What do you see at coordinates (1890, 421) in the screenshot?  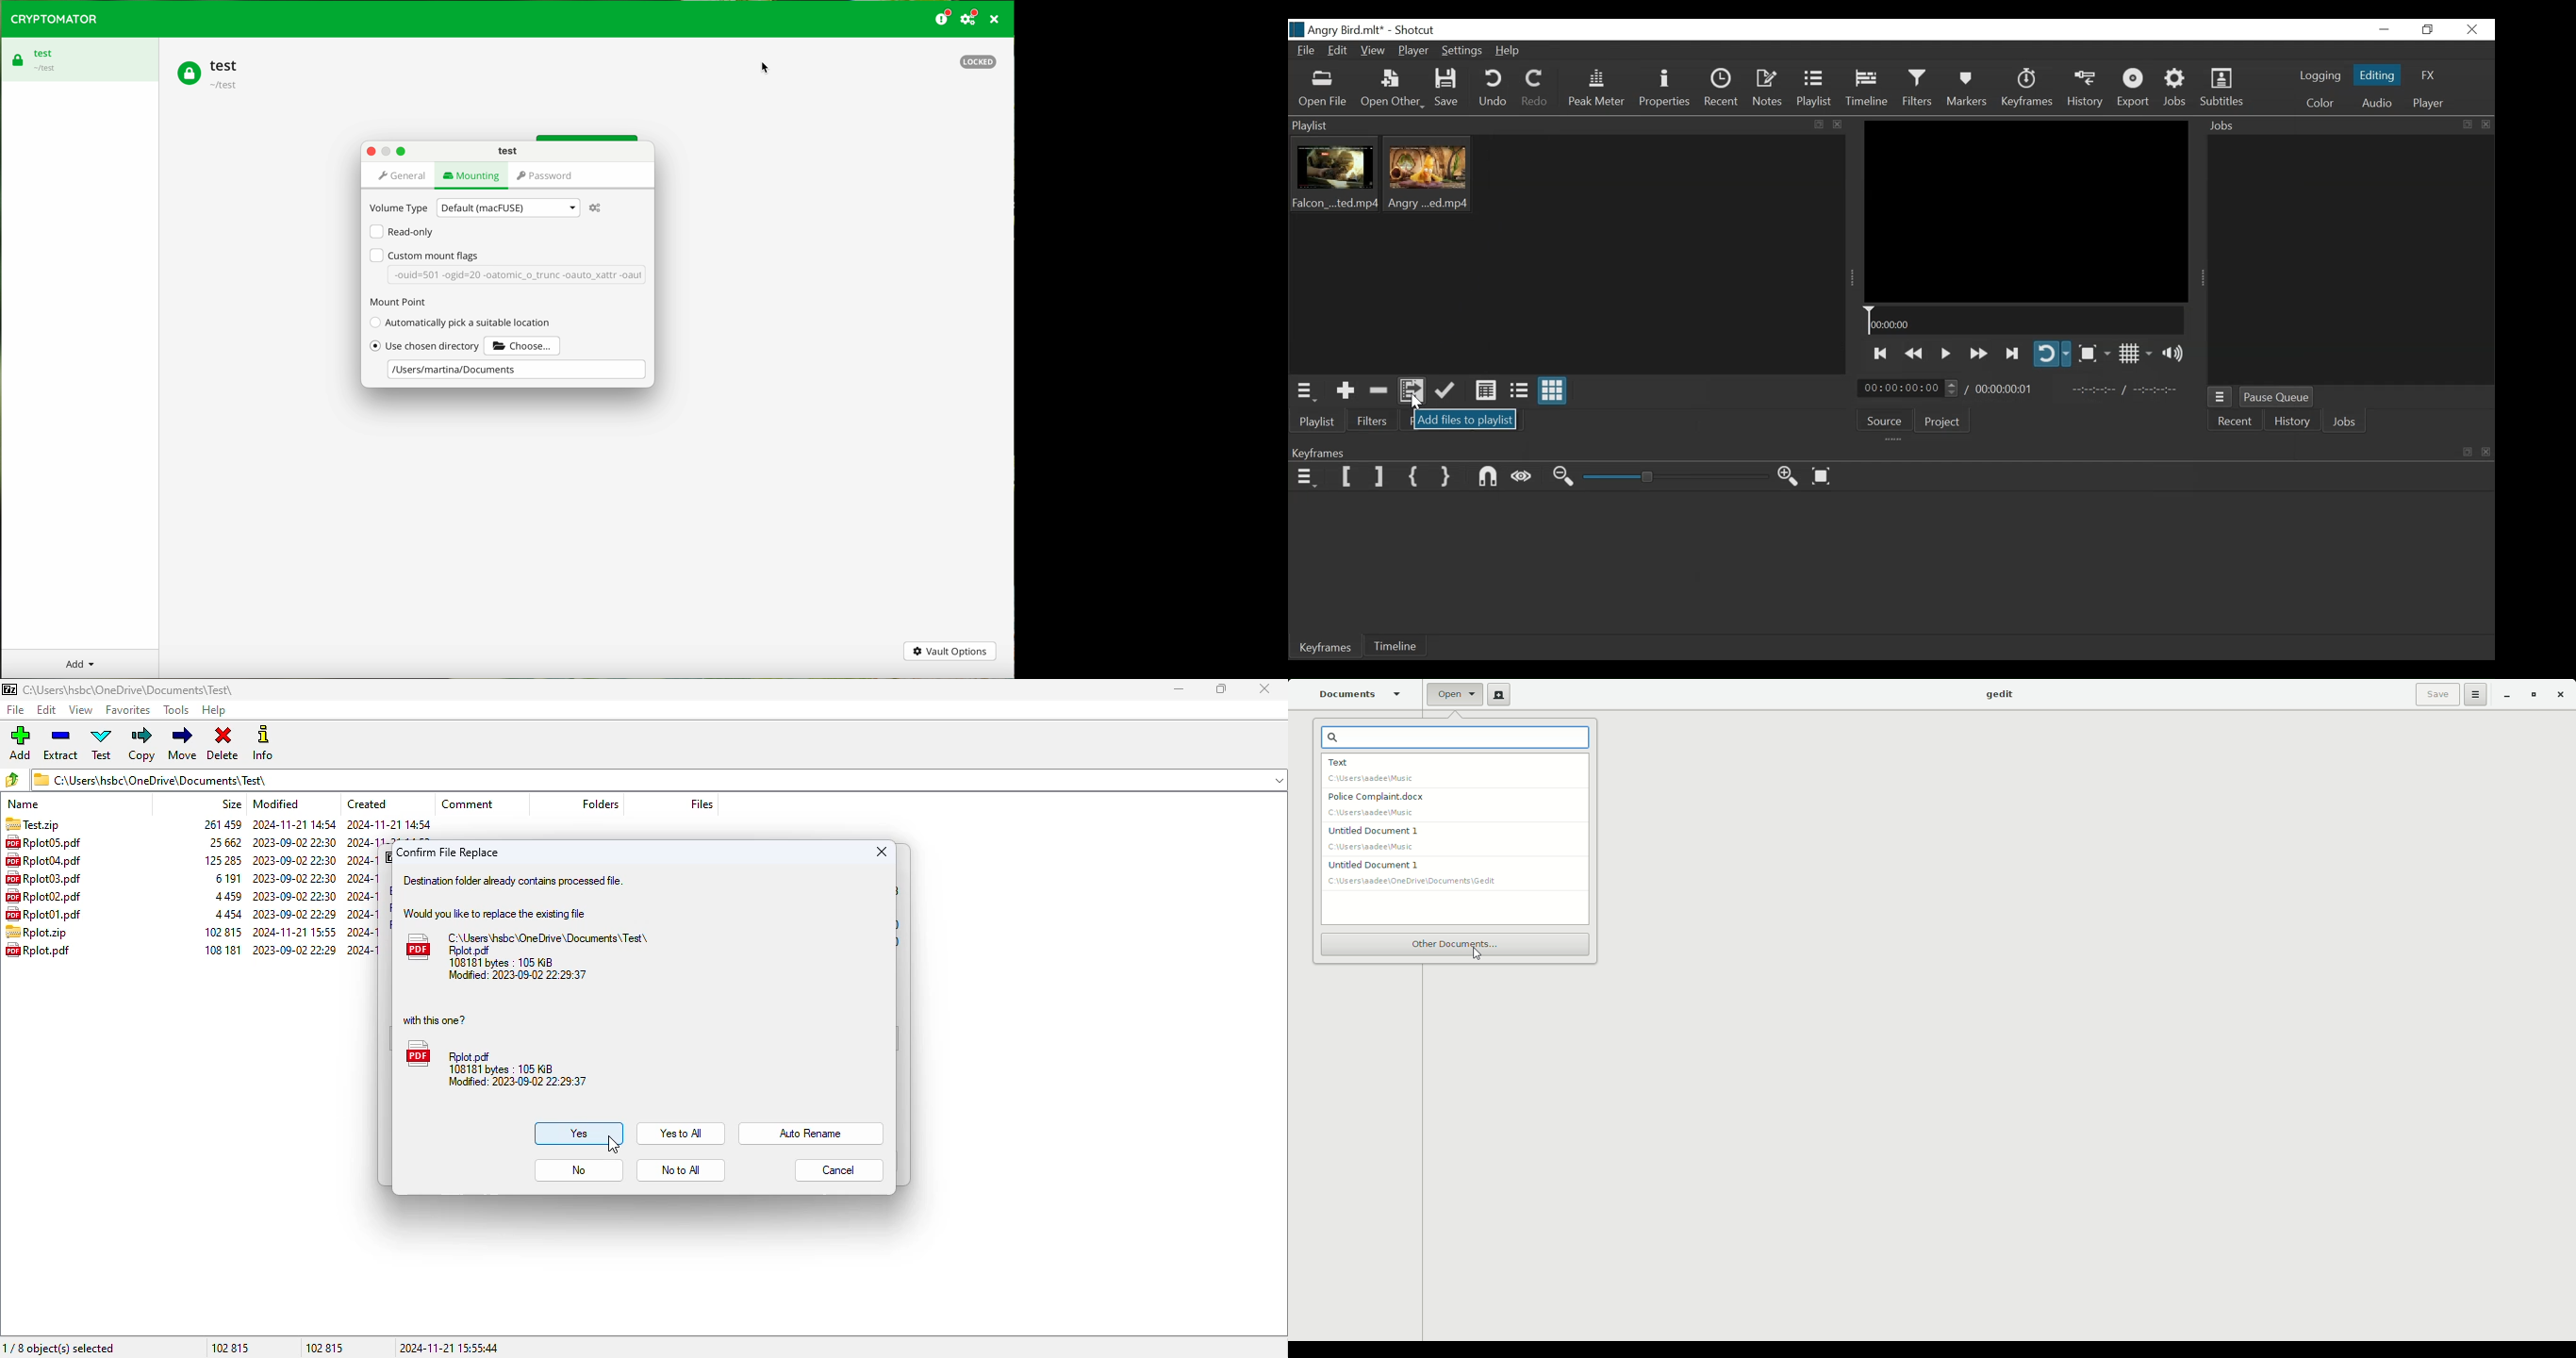 I see `Source` at bounding box center [1890, 421].